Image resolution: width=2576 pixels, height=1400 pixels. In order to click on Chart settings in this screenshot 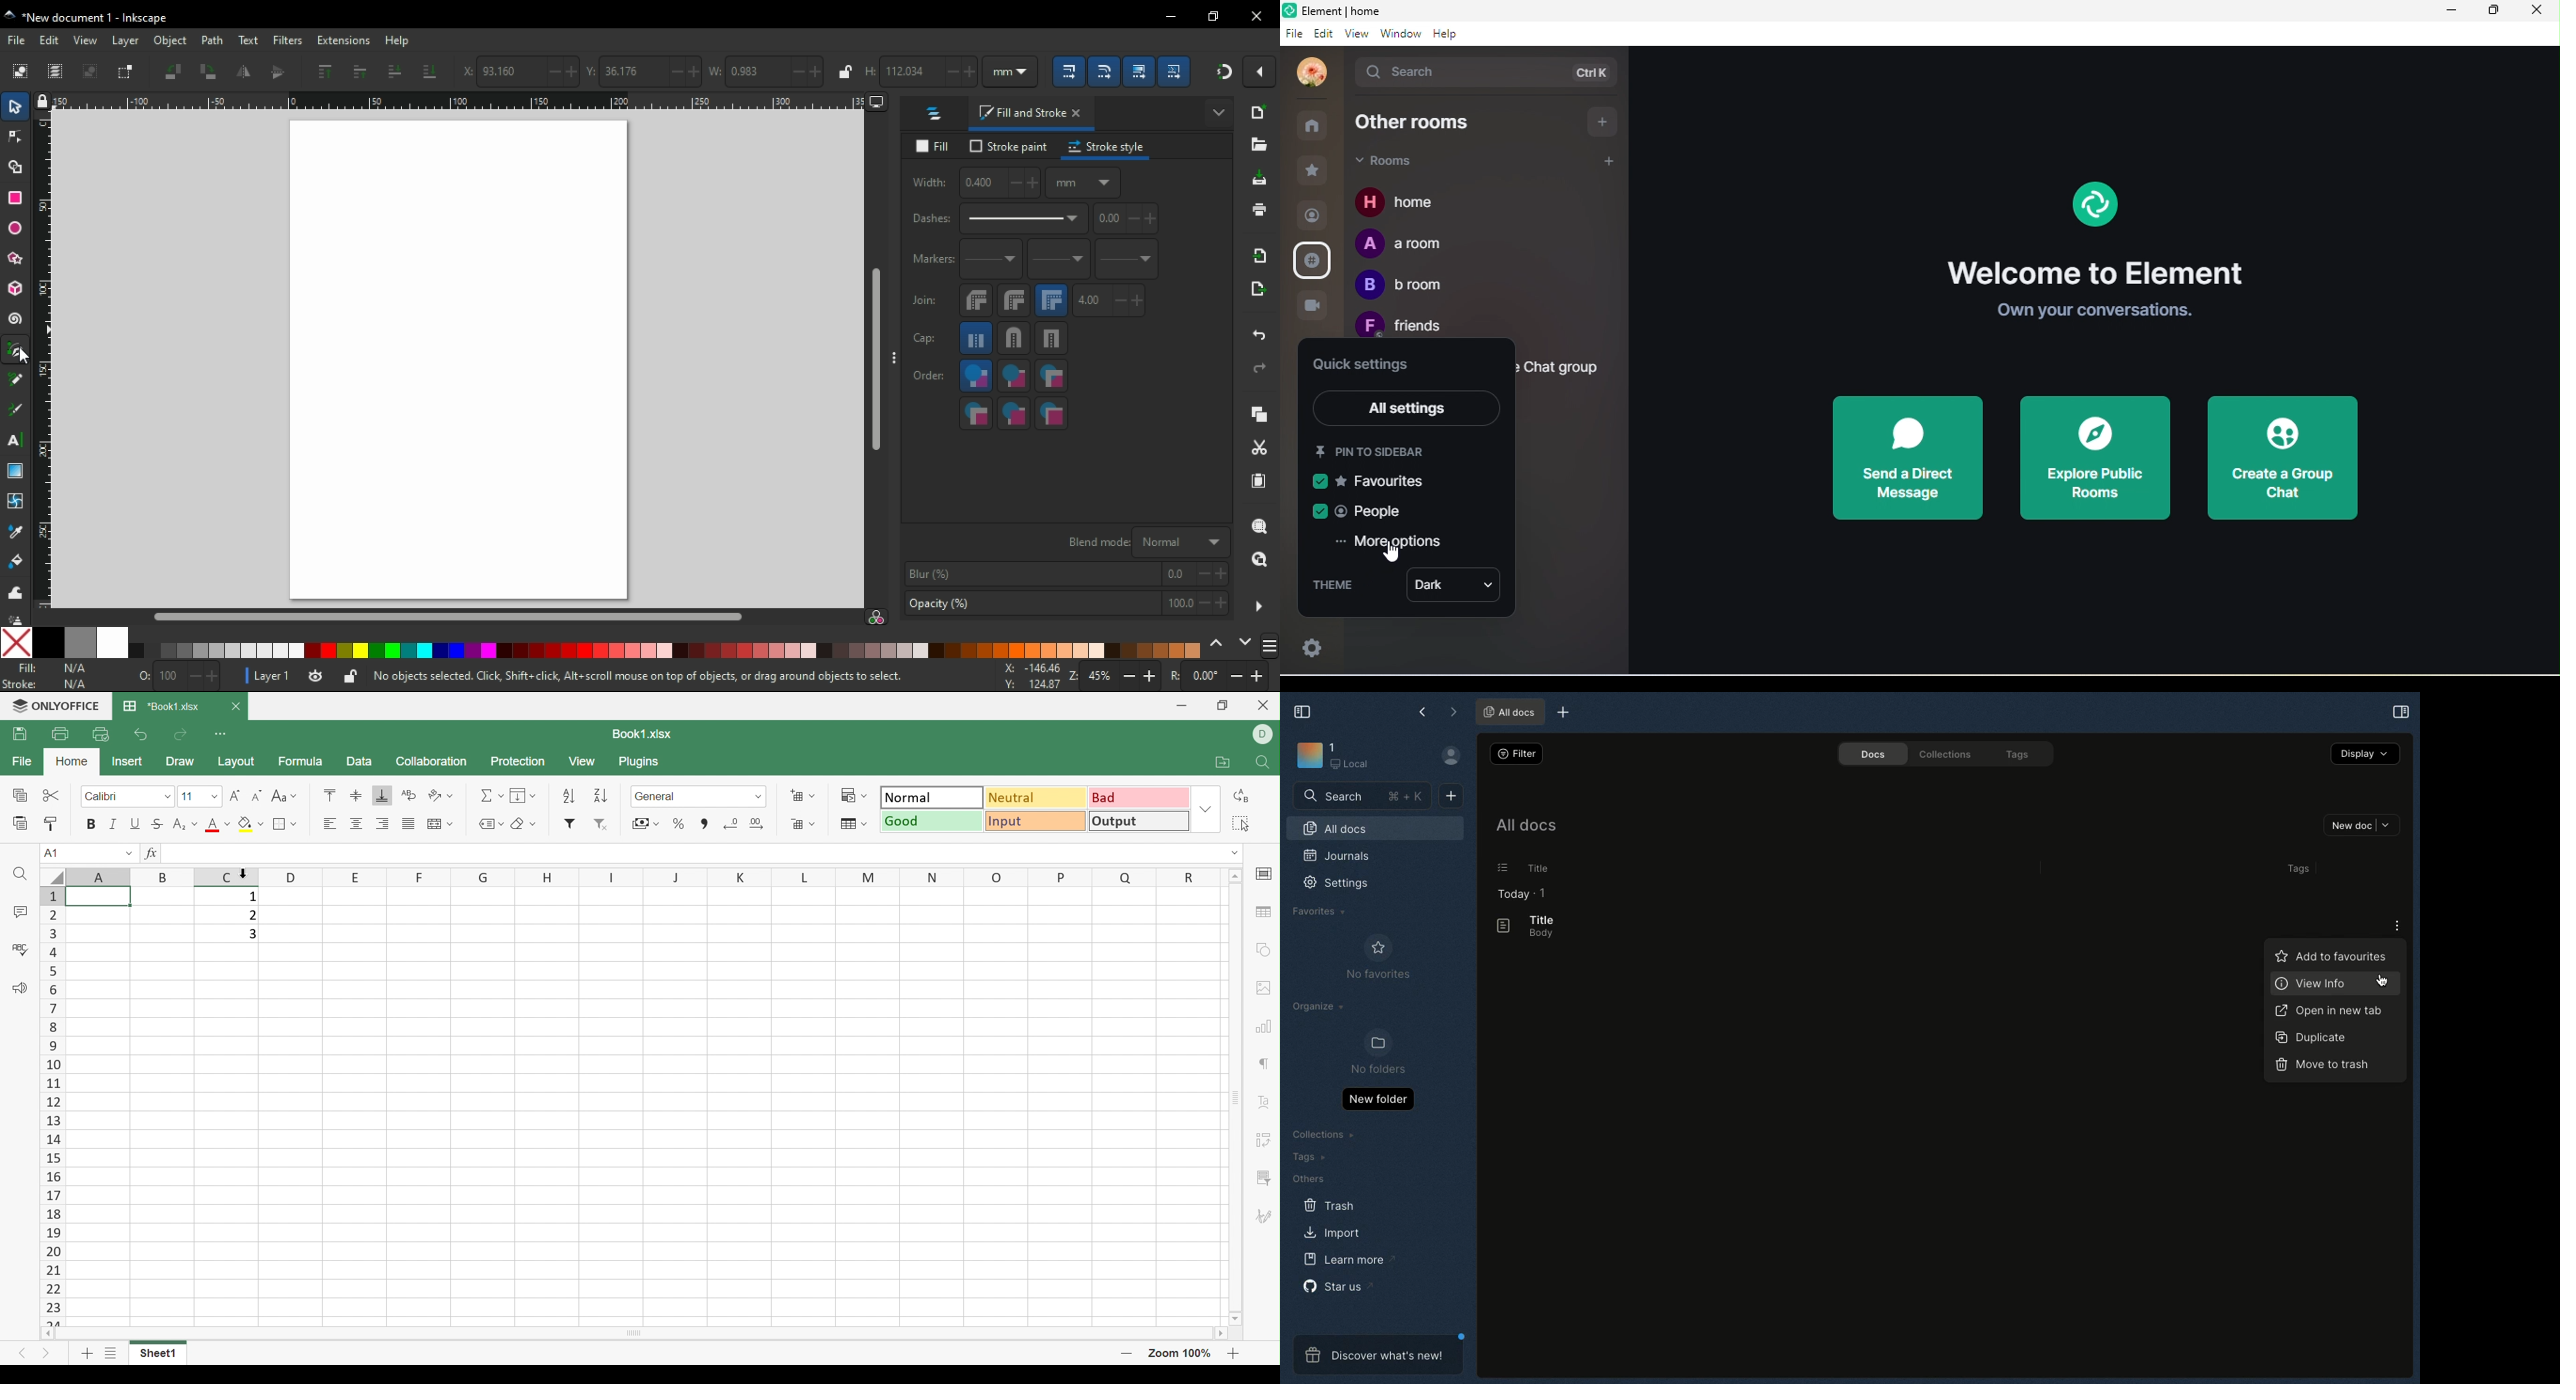, I will do `click(1265, 1026)`.